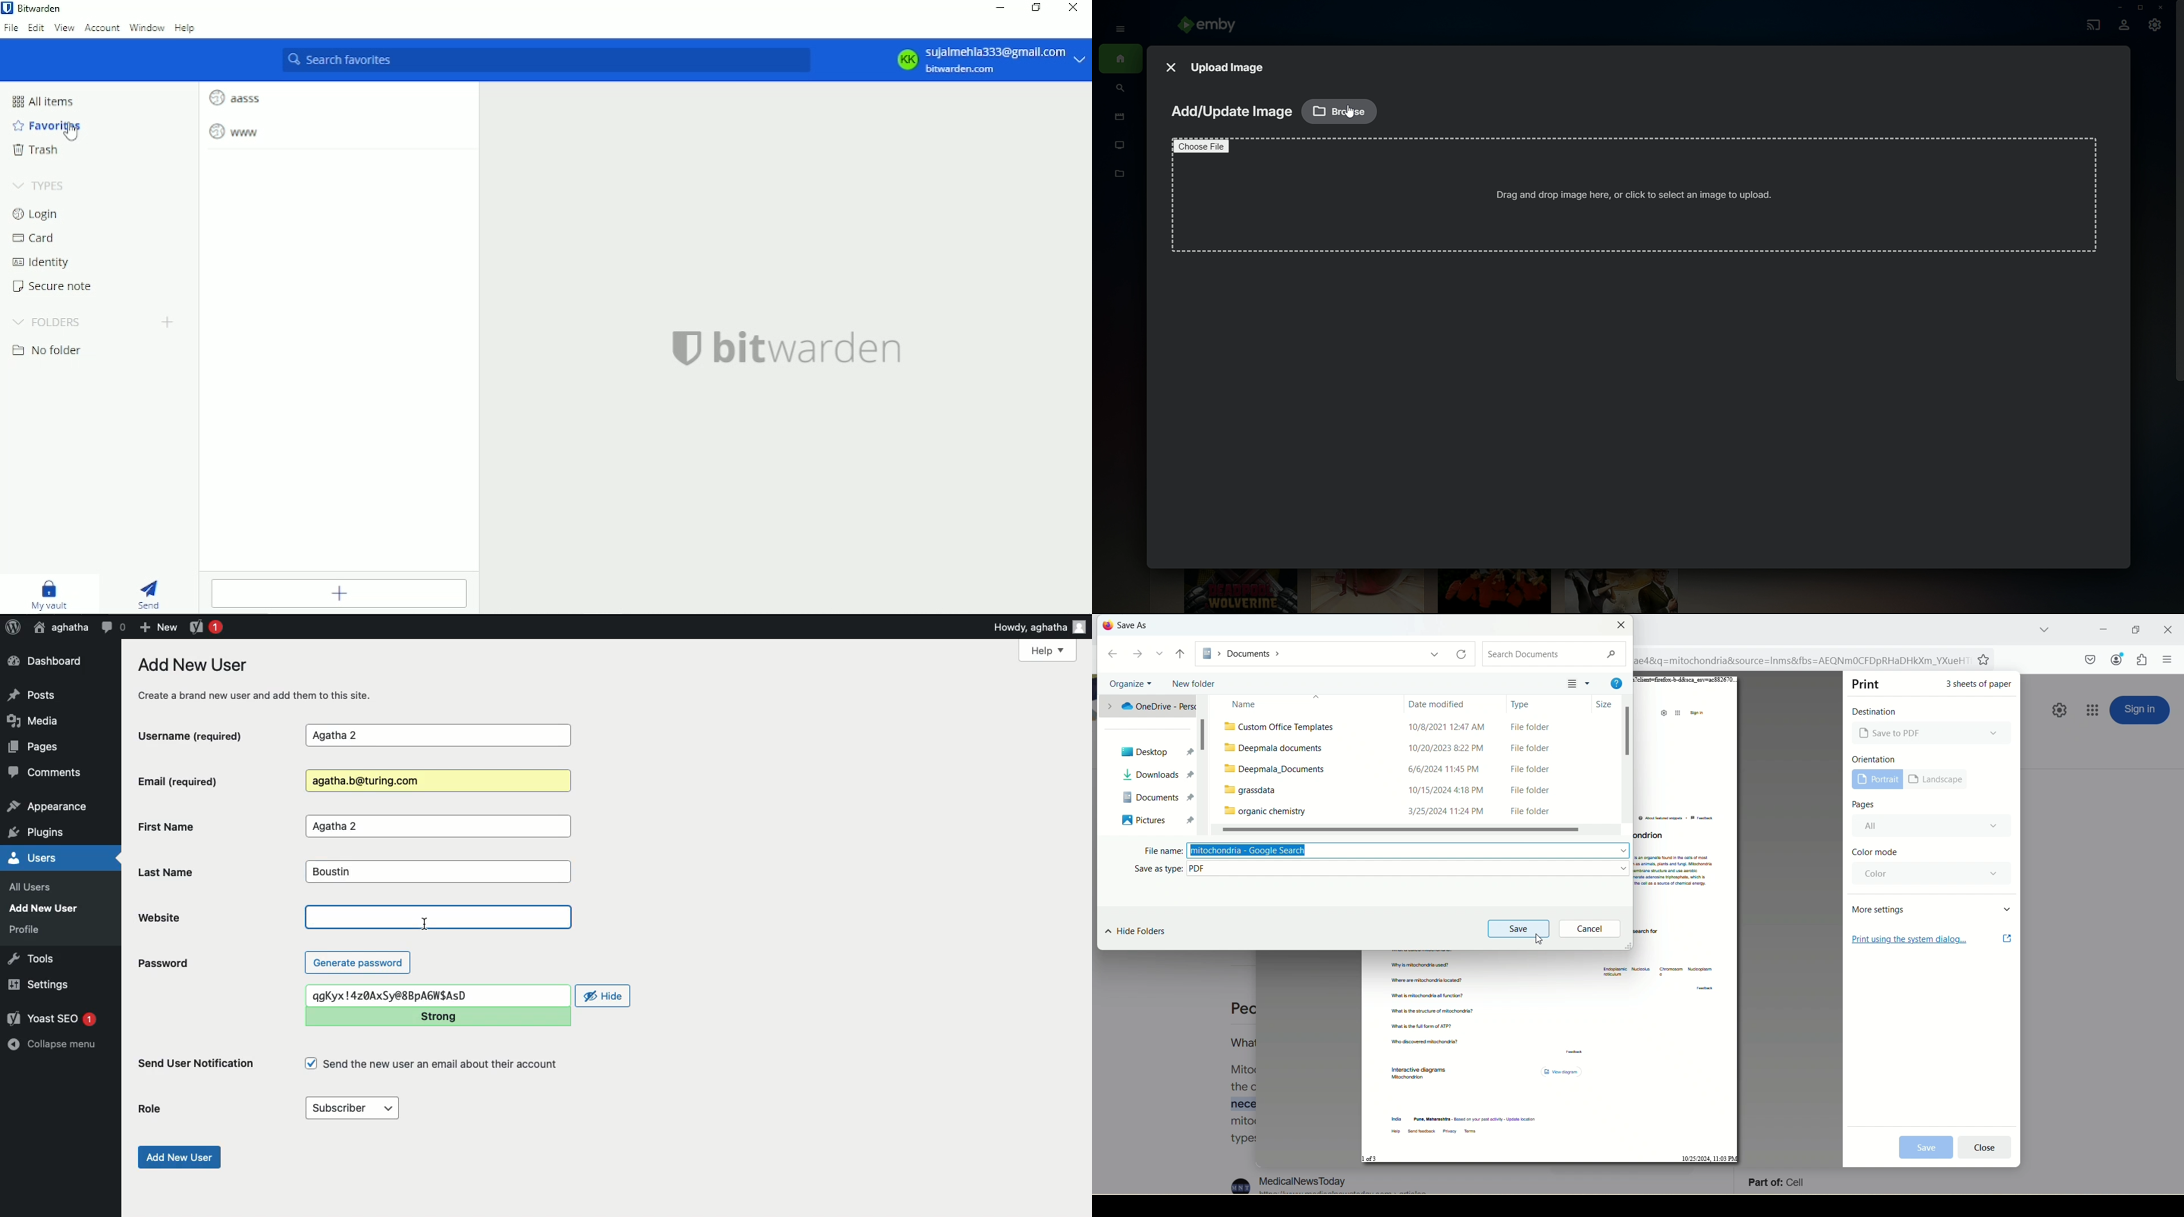  I want to click on profile, so click(29, 929).